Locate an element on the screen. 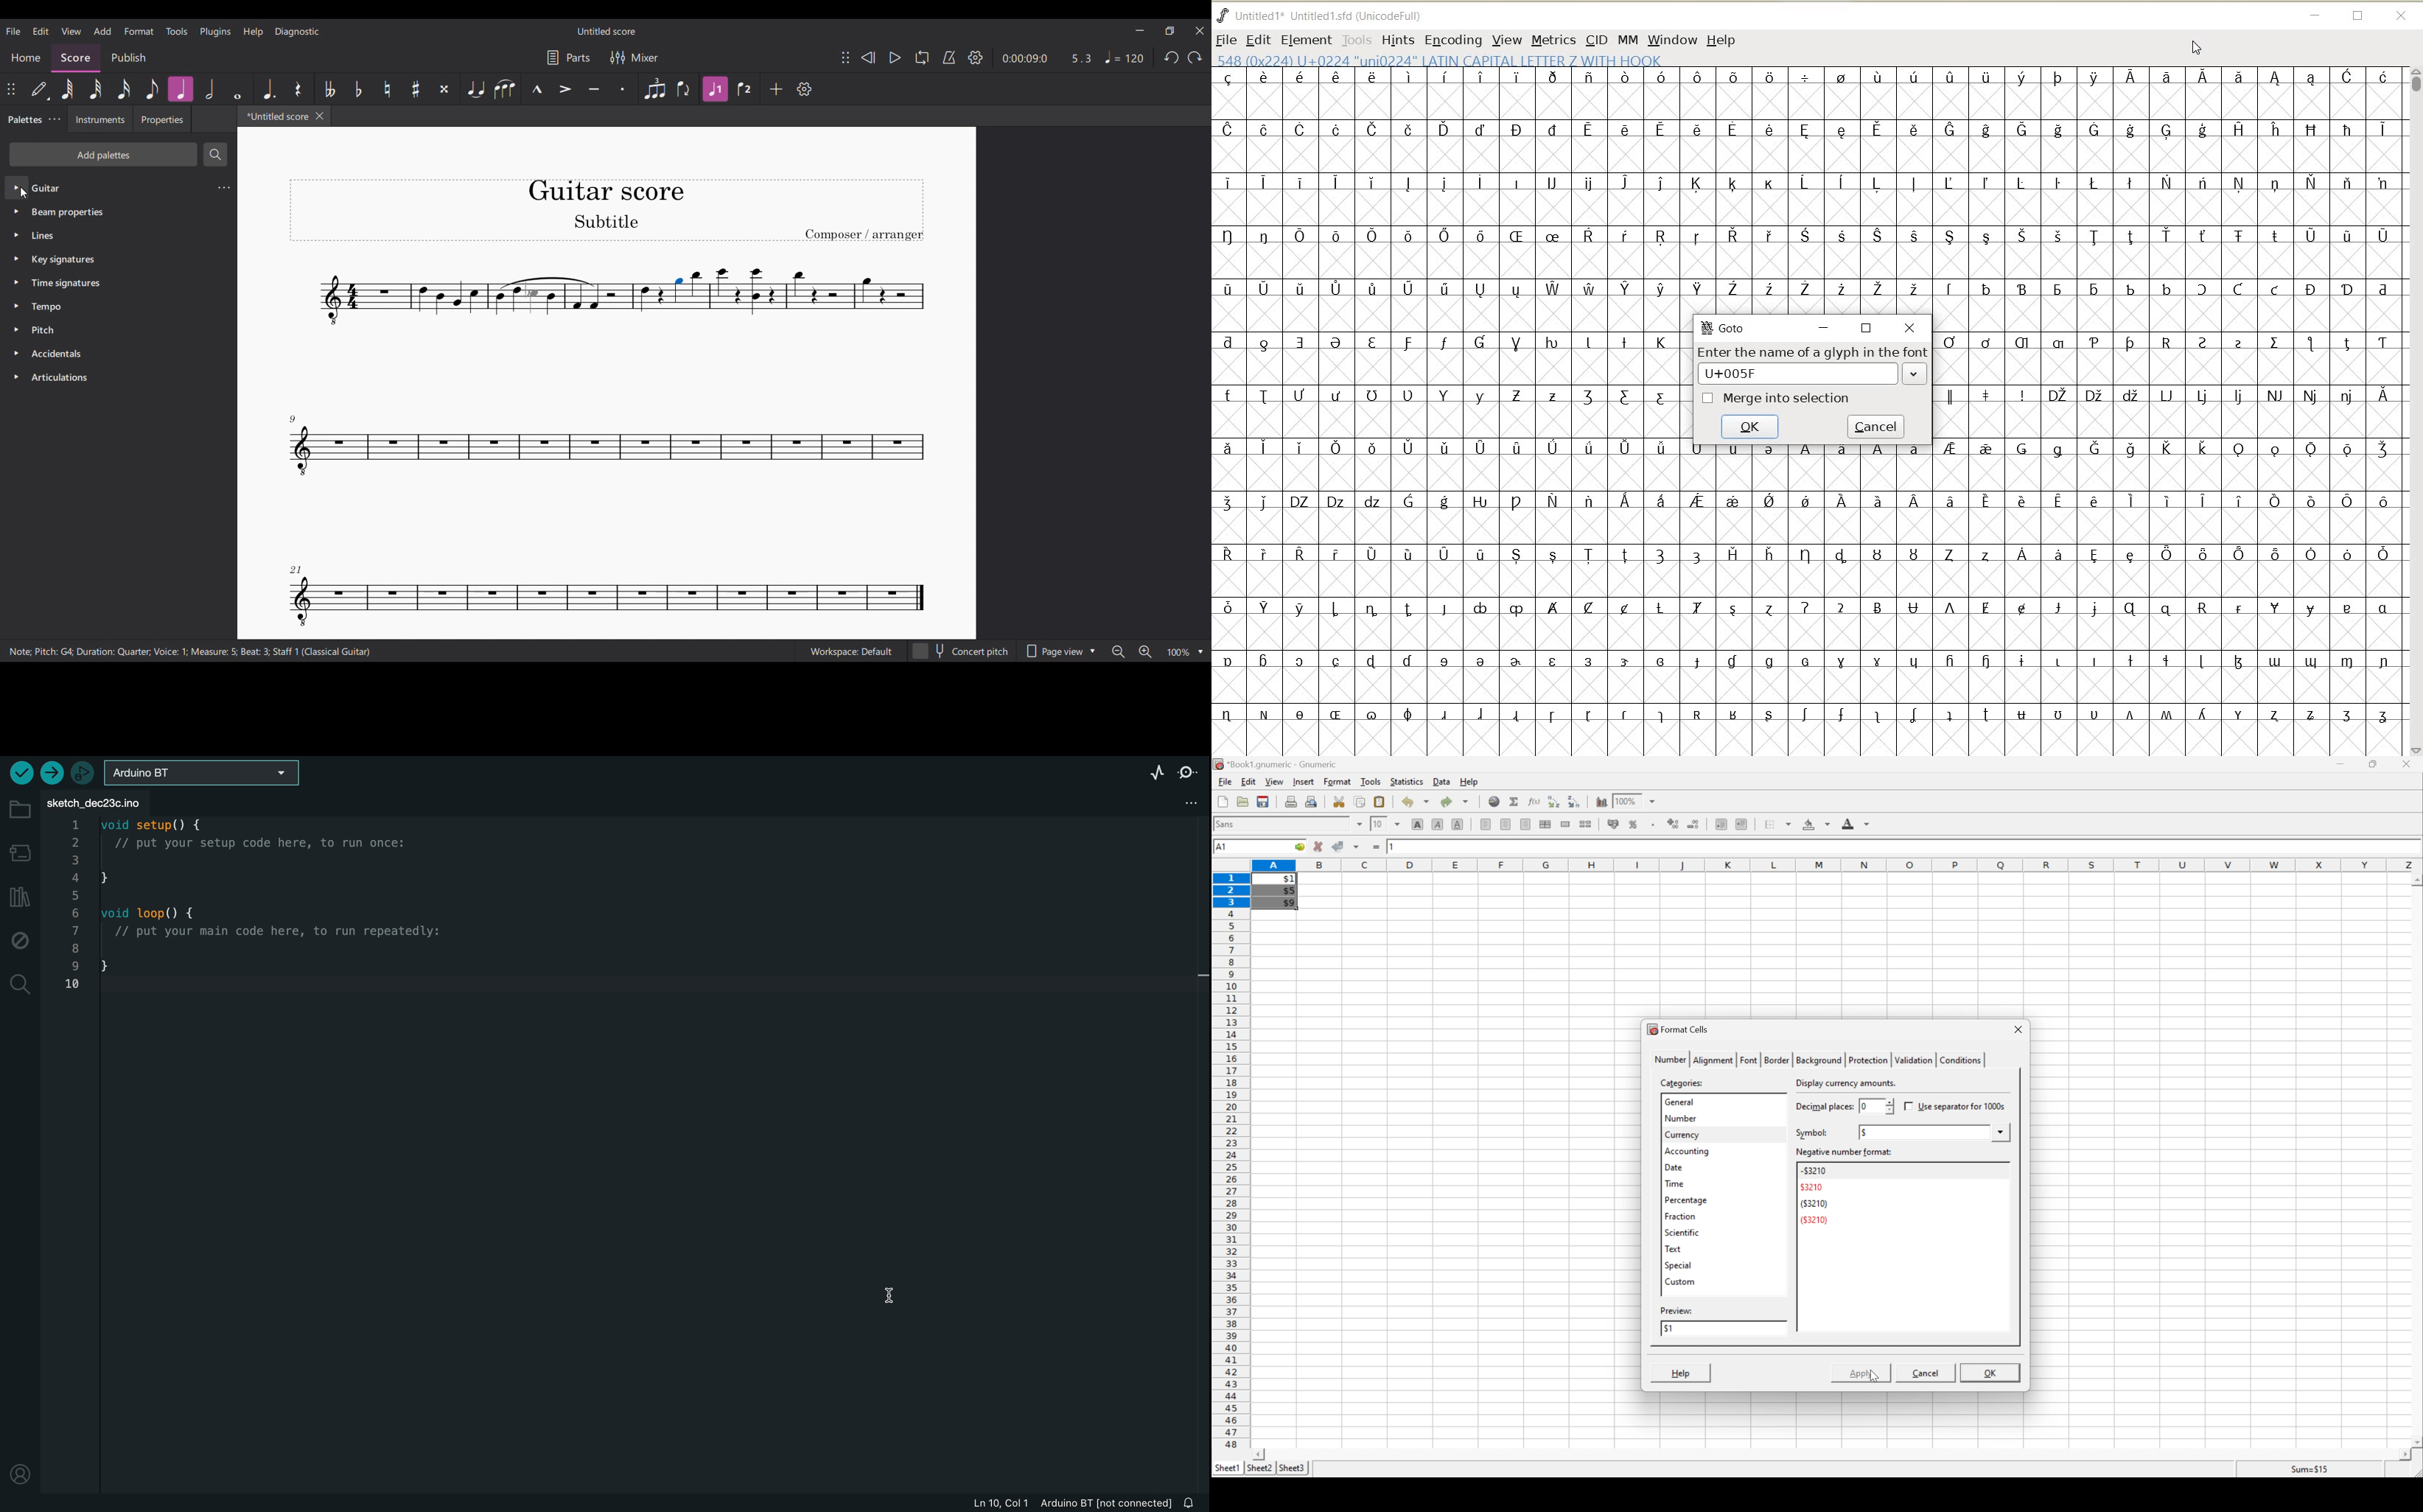 The height and width of the screenshot is (1512, 2436). font is located at coordinates (1749, 1060).